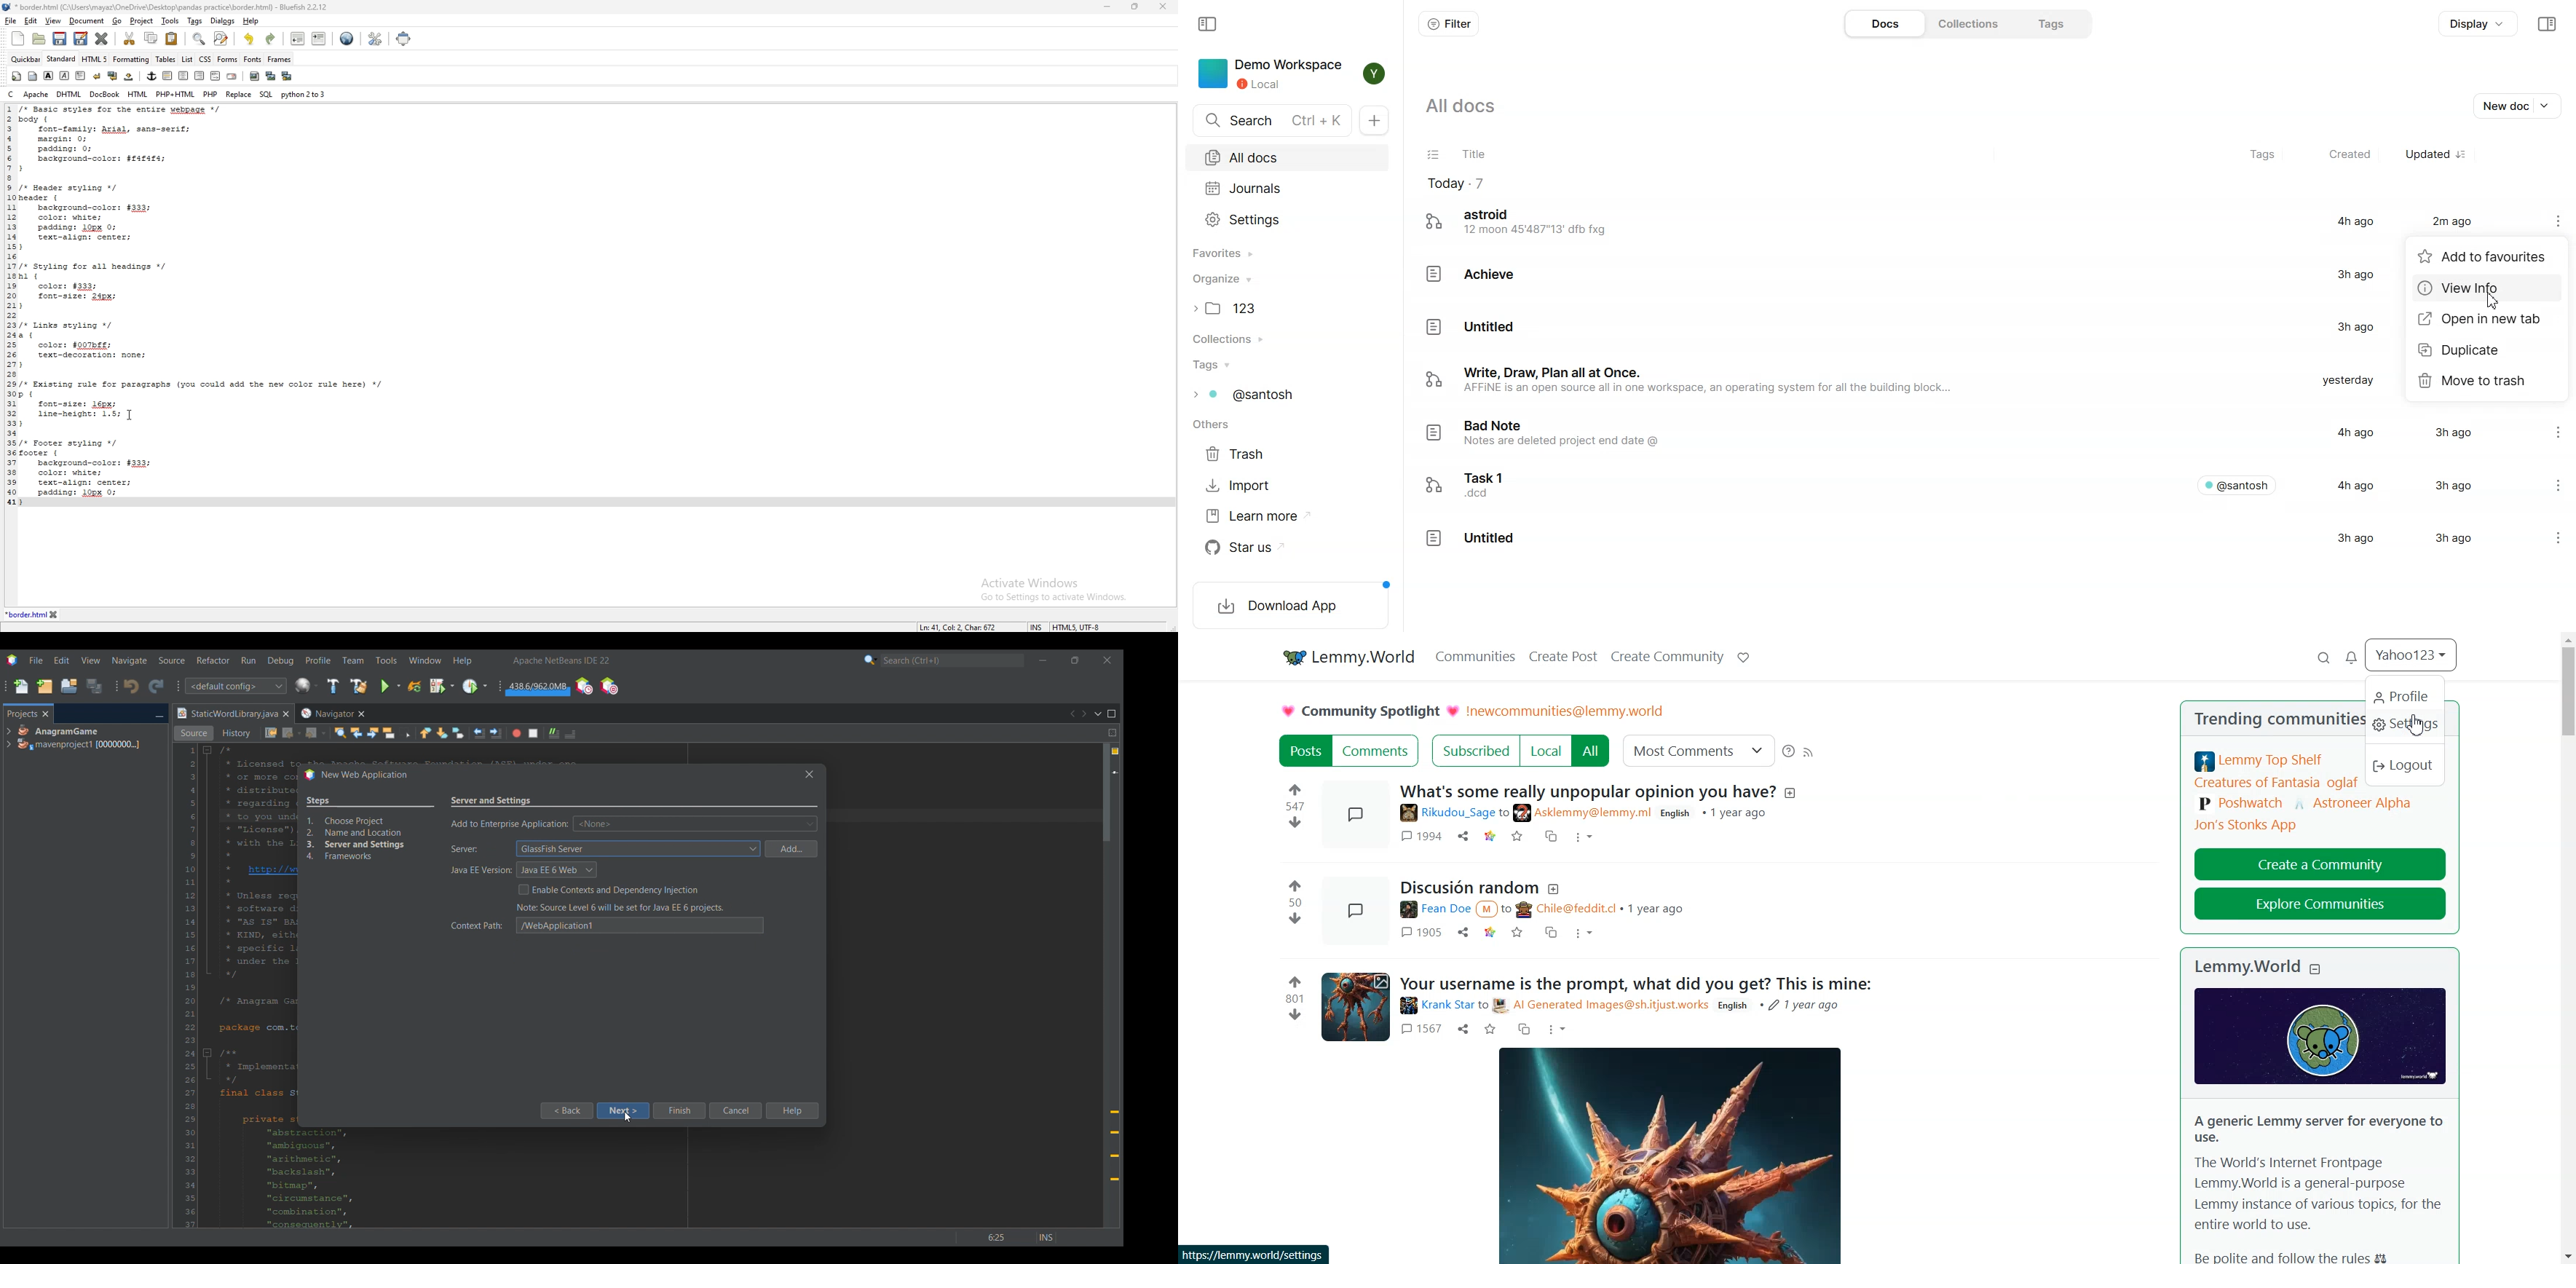 The height and width of the screenshot is (1288, 2576). Describe the element at coordinates (1478, 485) in the screenshot. I see `Task 1
no` at that location.